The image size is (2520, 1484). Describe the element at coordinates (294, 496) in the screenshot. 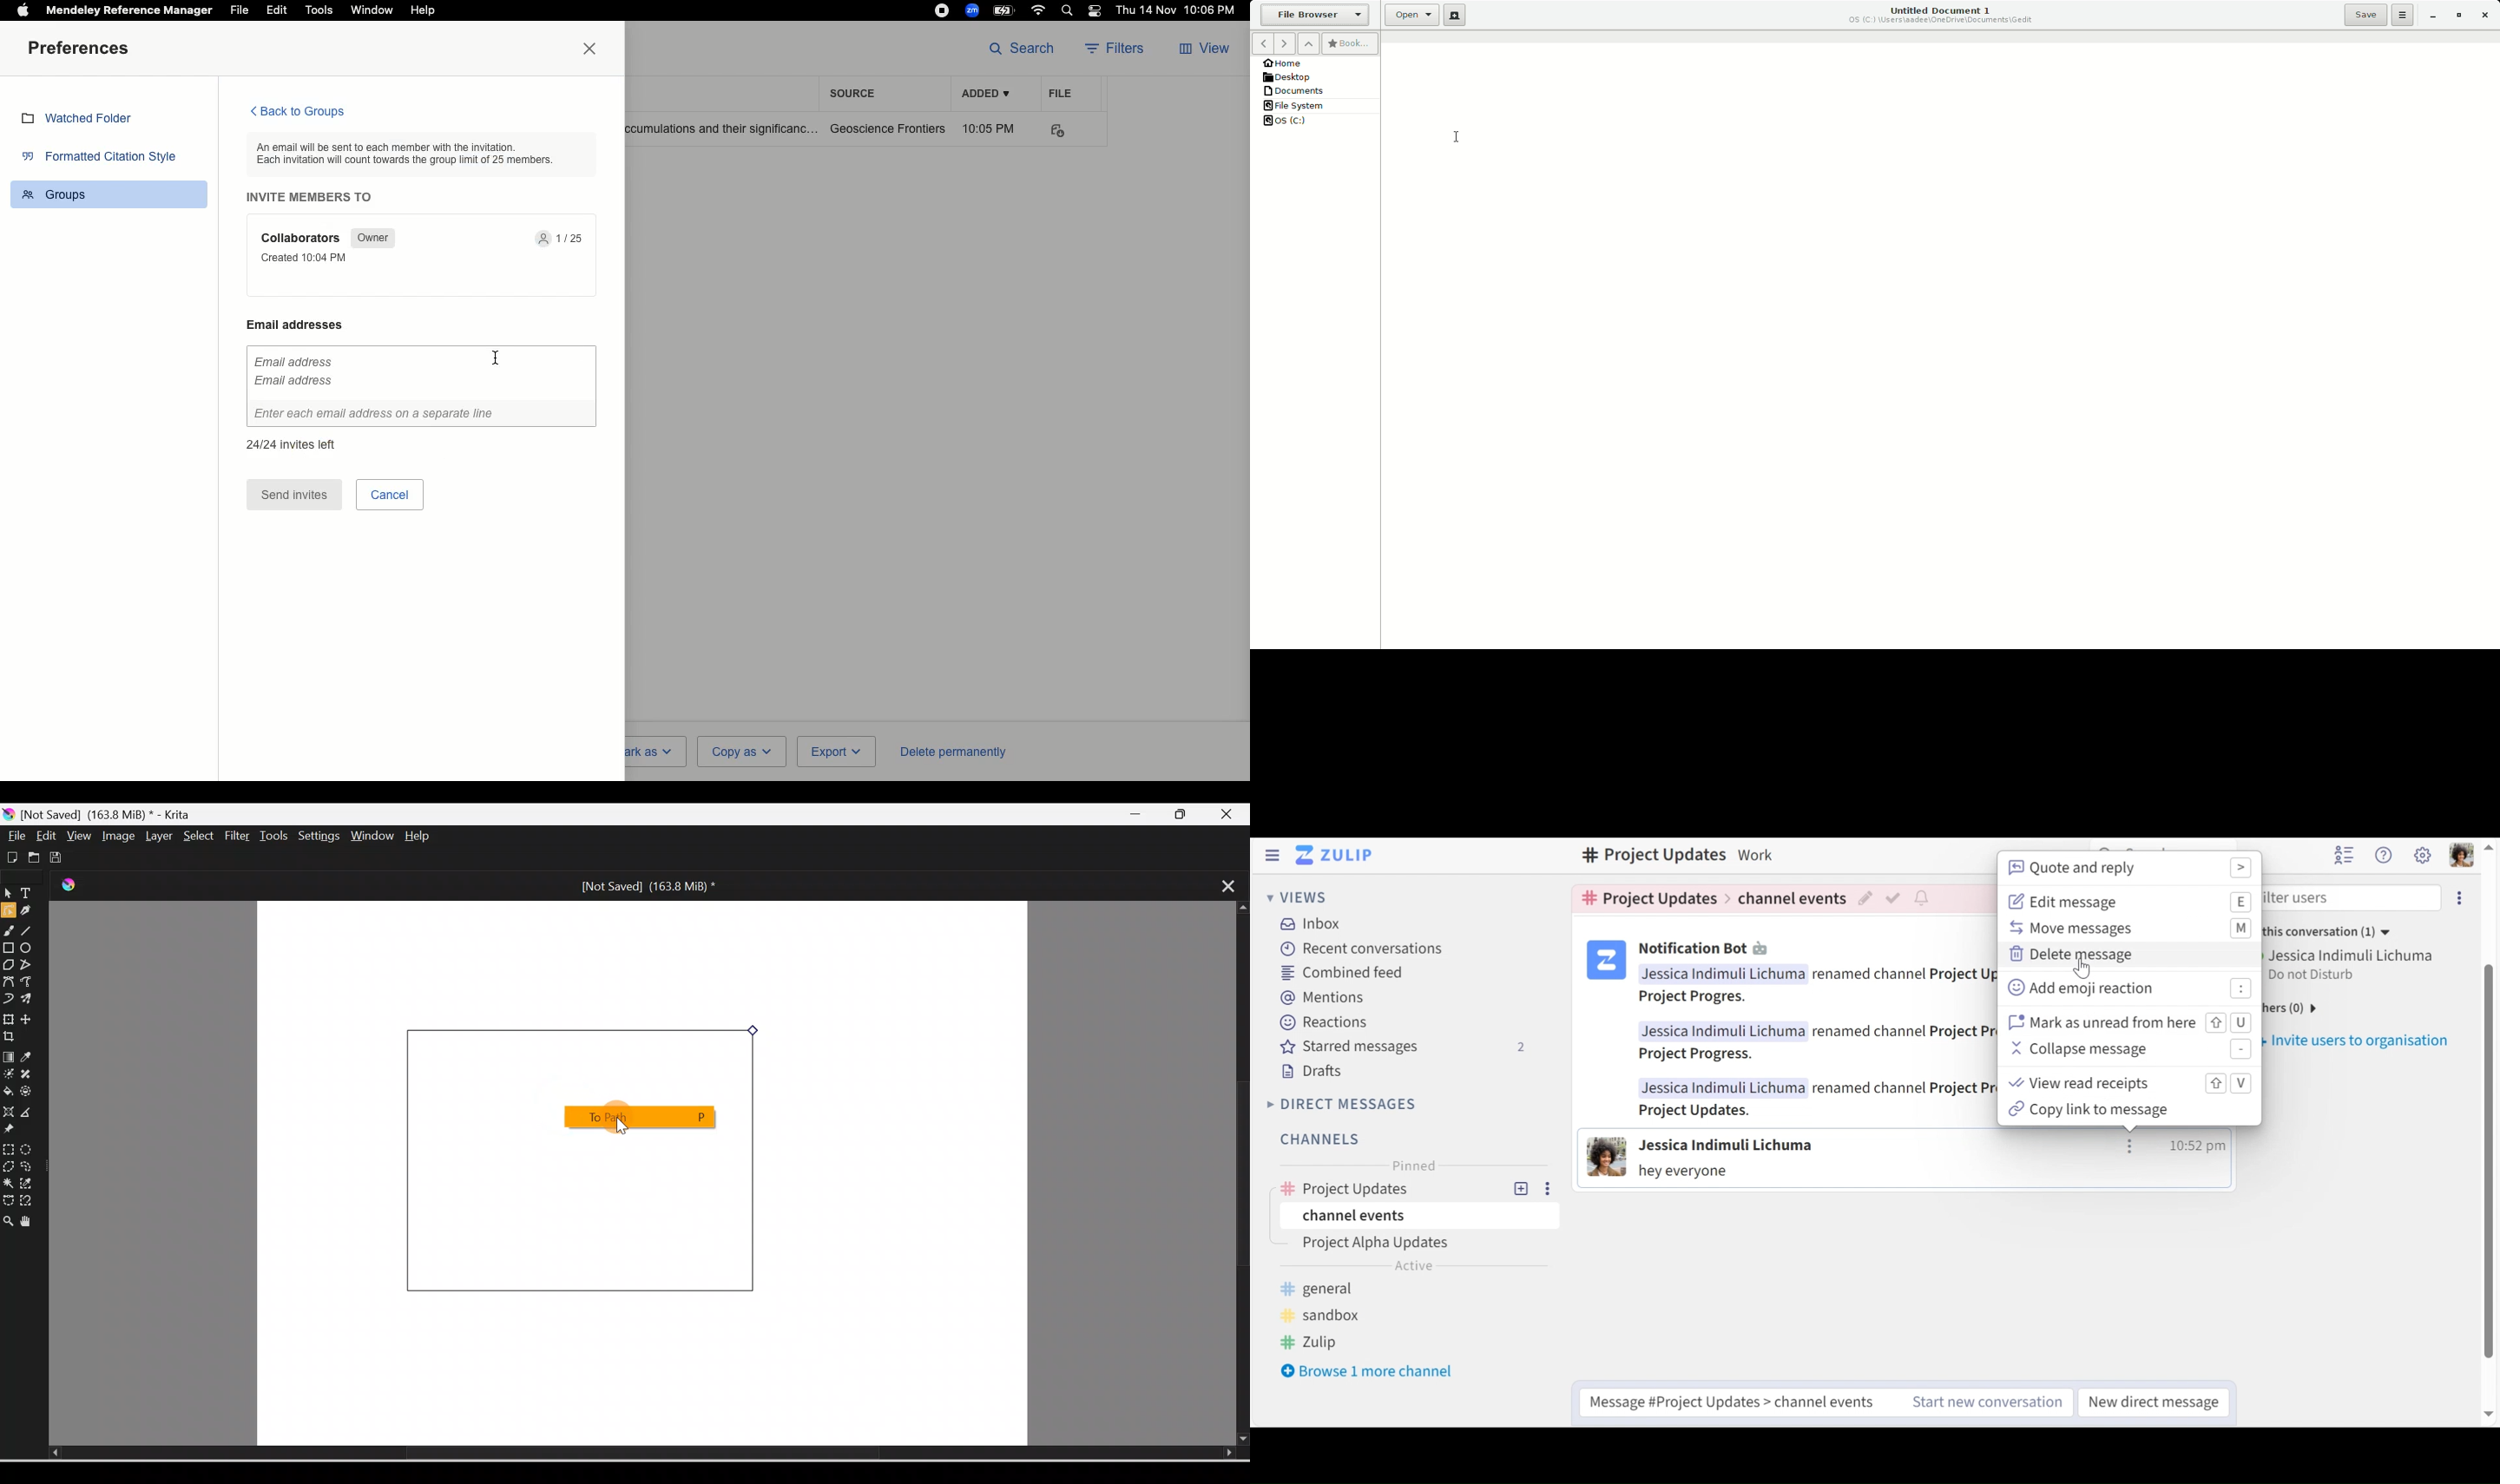

I see `Send invites` at that location.